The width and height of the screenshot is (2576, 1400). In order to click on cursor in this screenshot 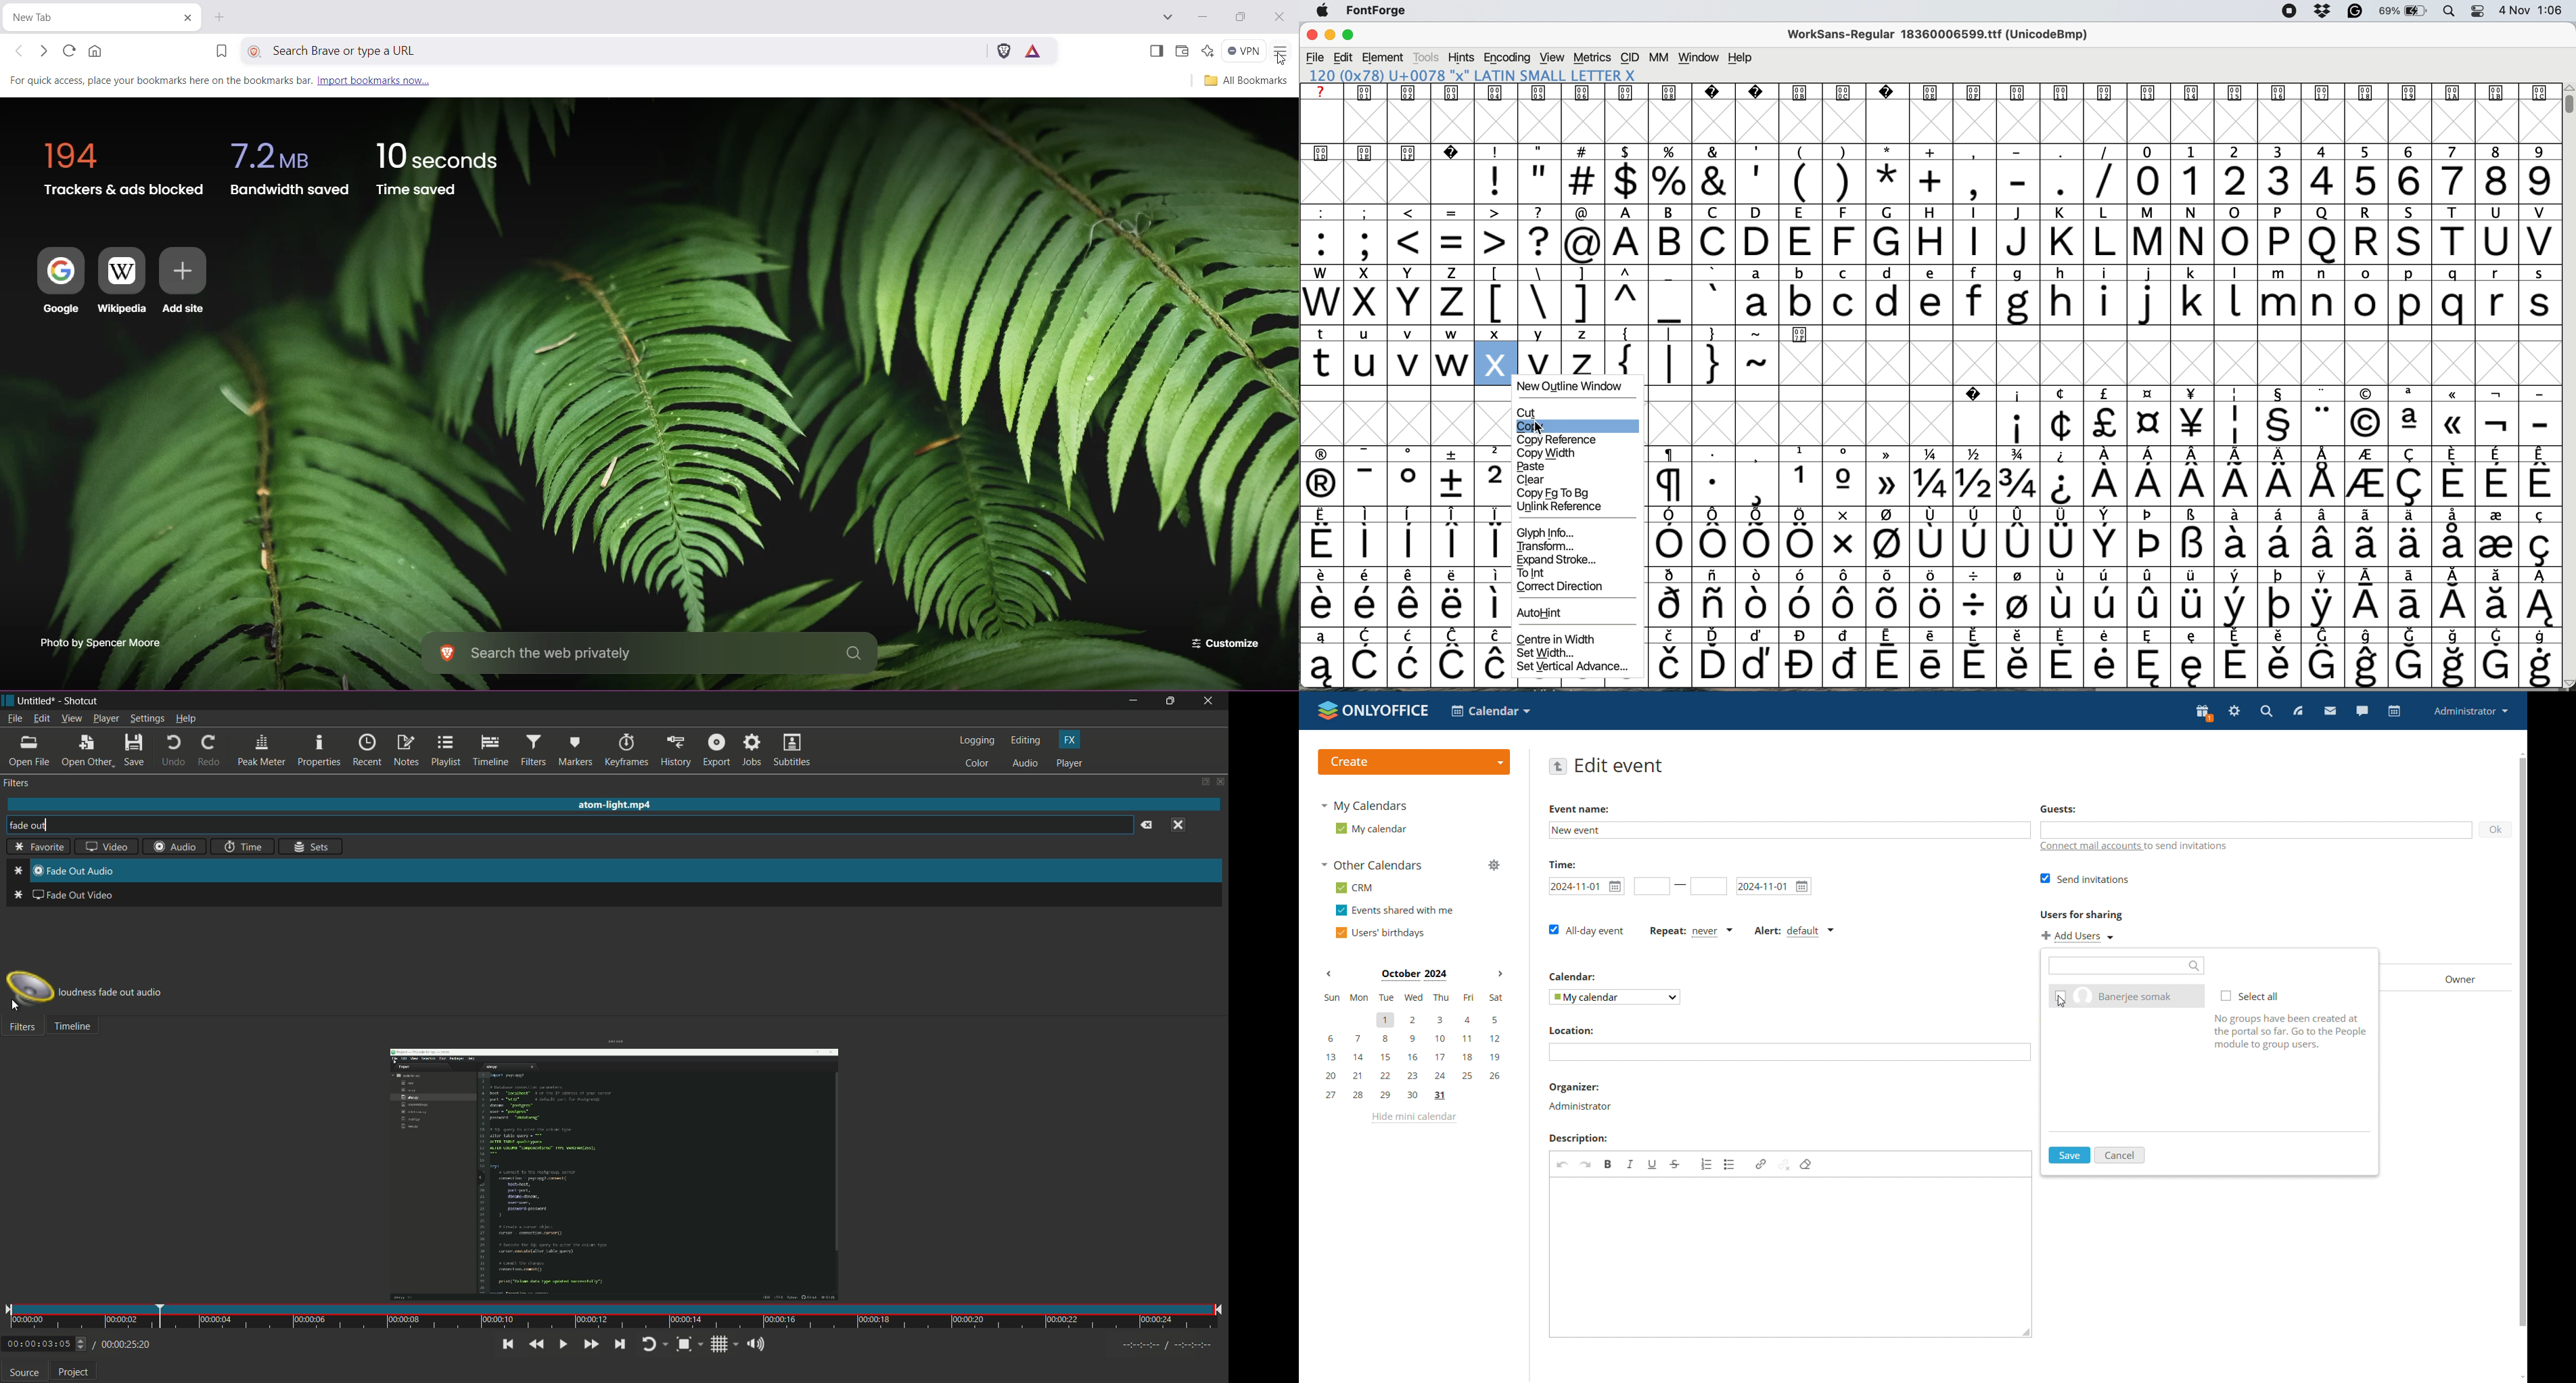, I will do `click(17, 1007)`.